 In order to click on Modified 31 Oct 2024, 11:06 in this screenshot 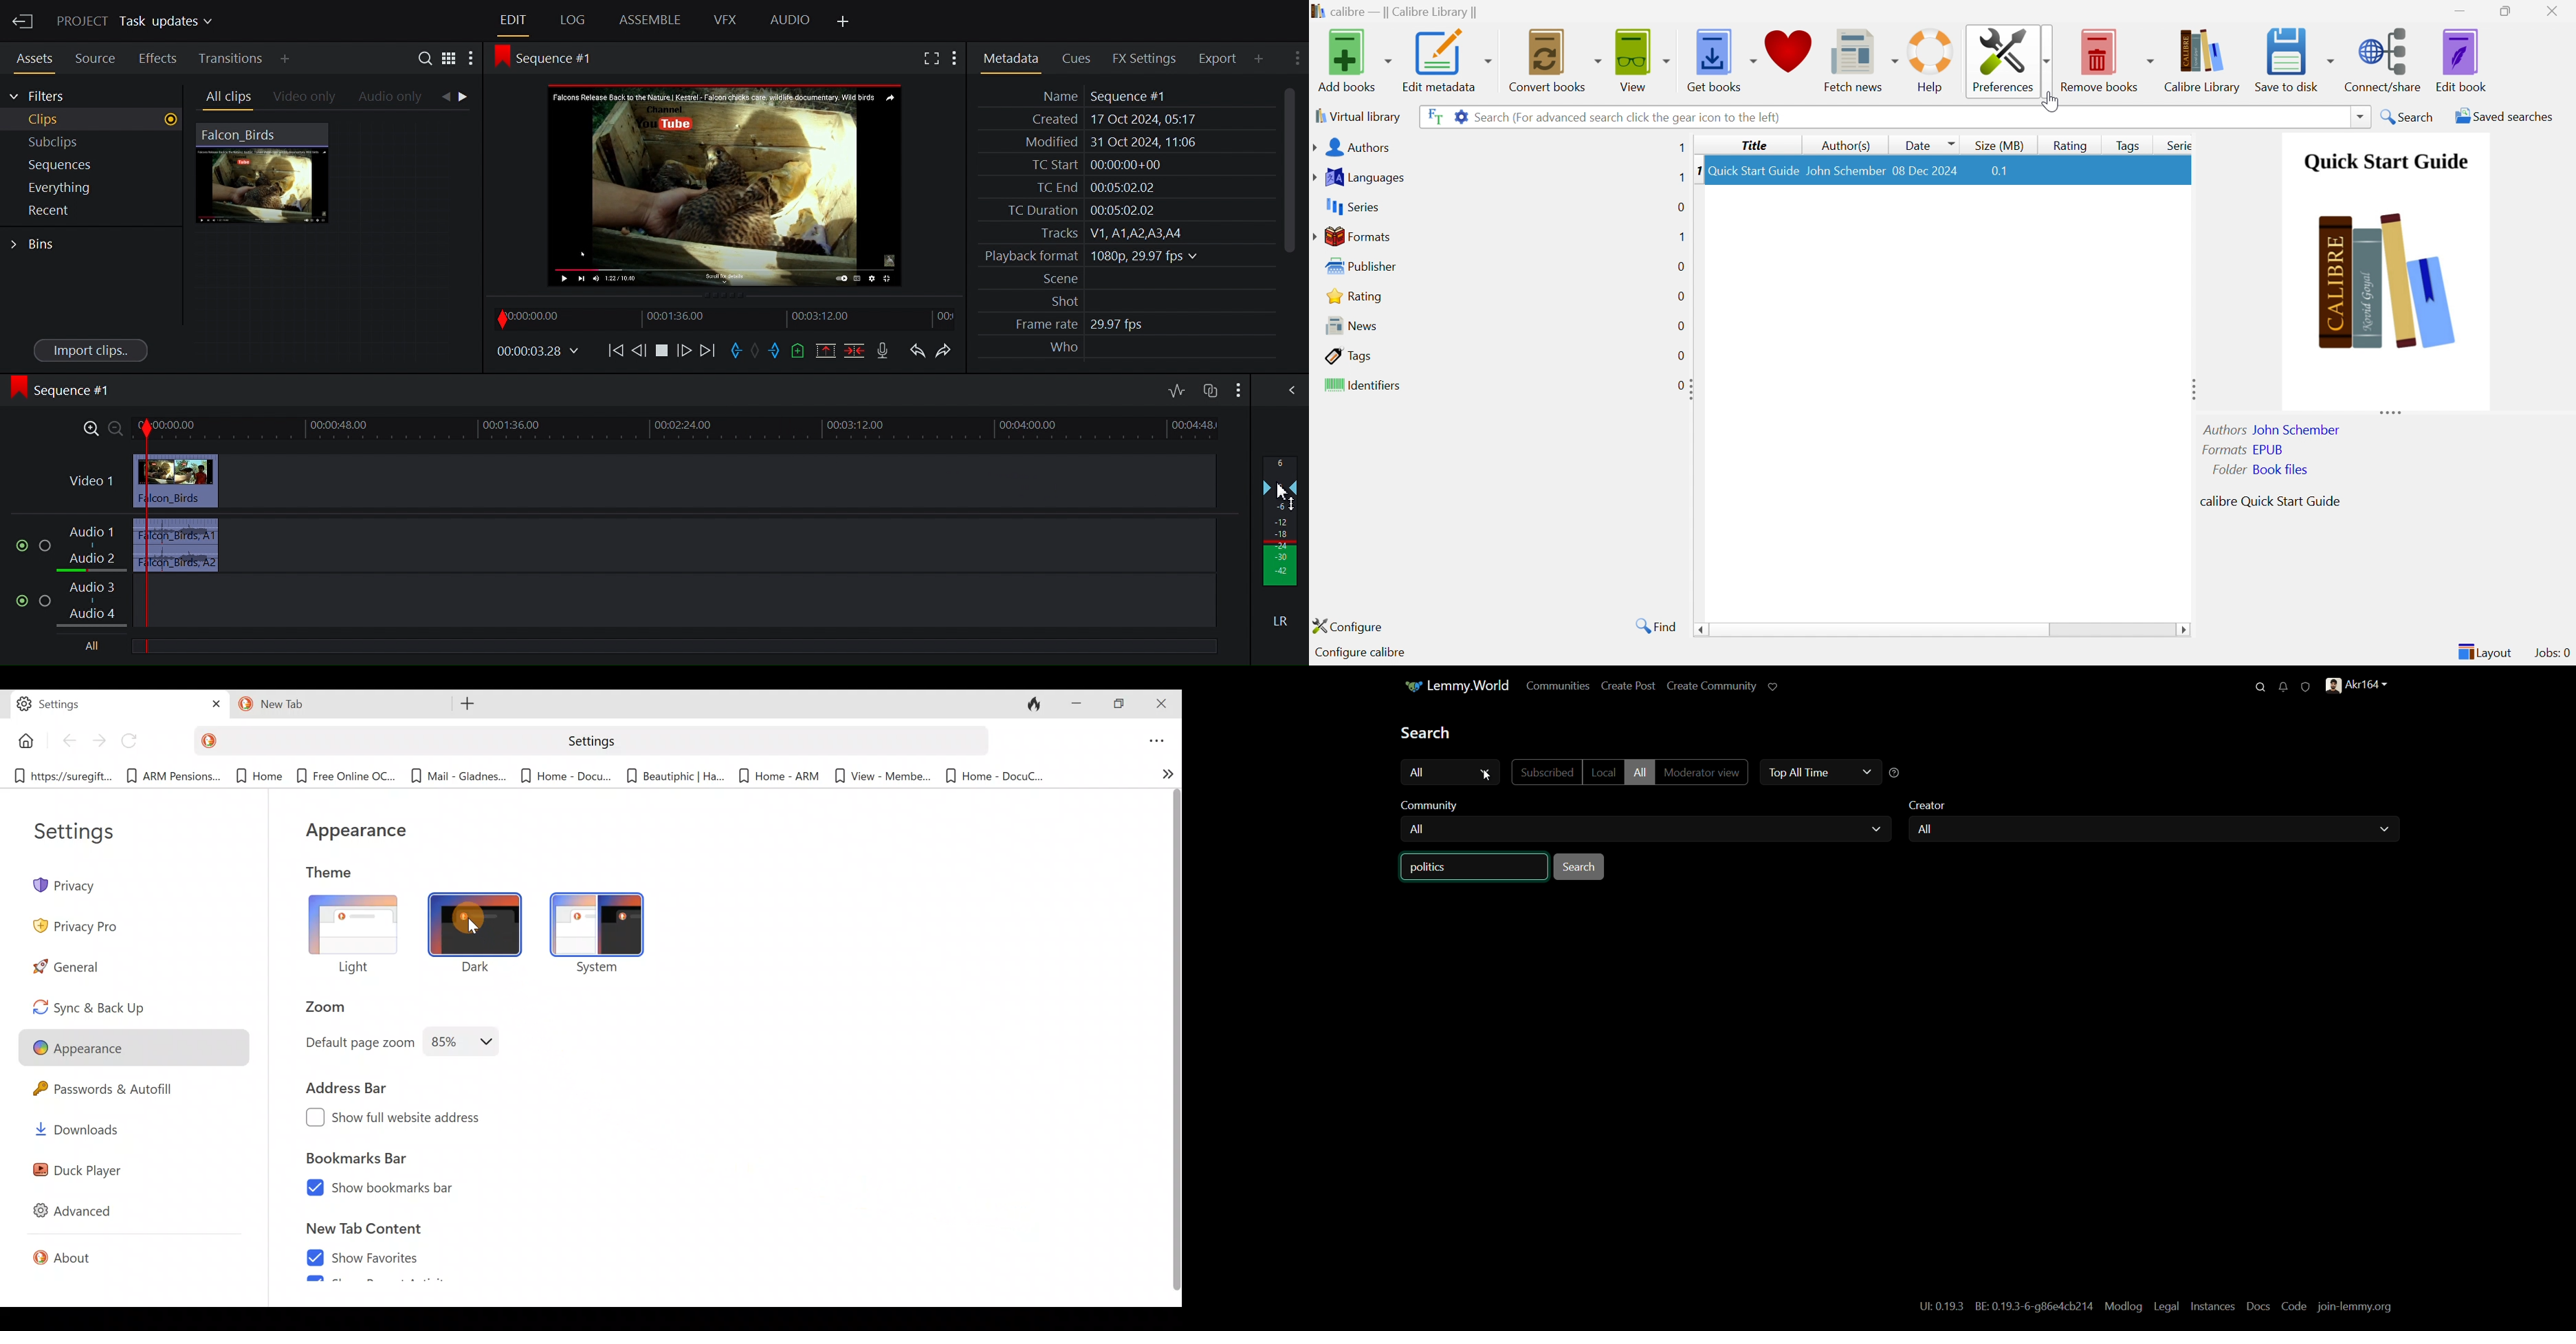, I will do `click(1103, 142)`.